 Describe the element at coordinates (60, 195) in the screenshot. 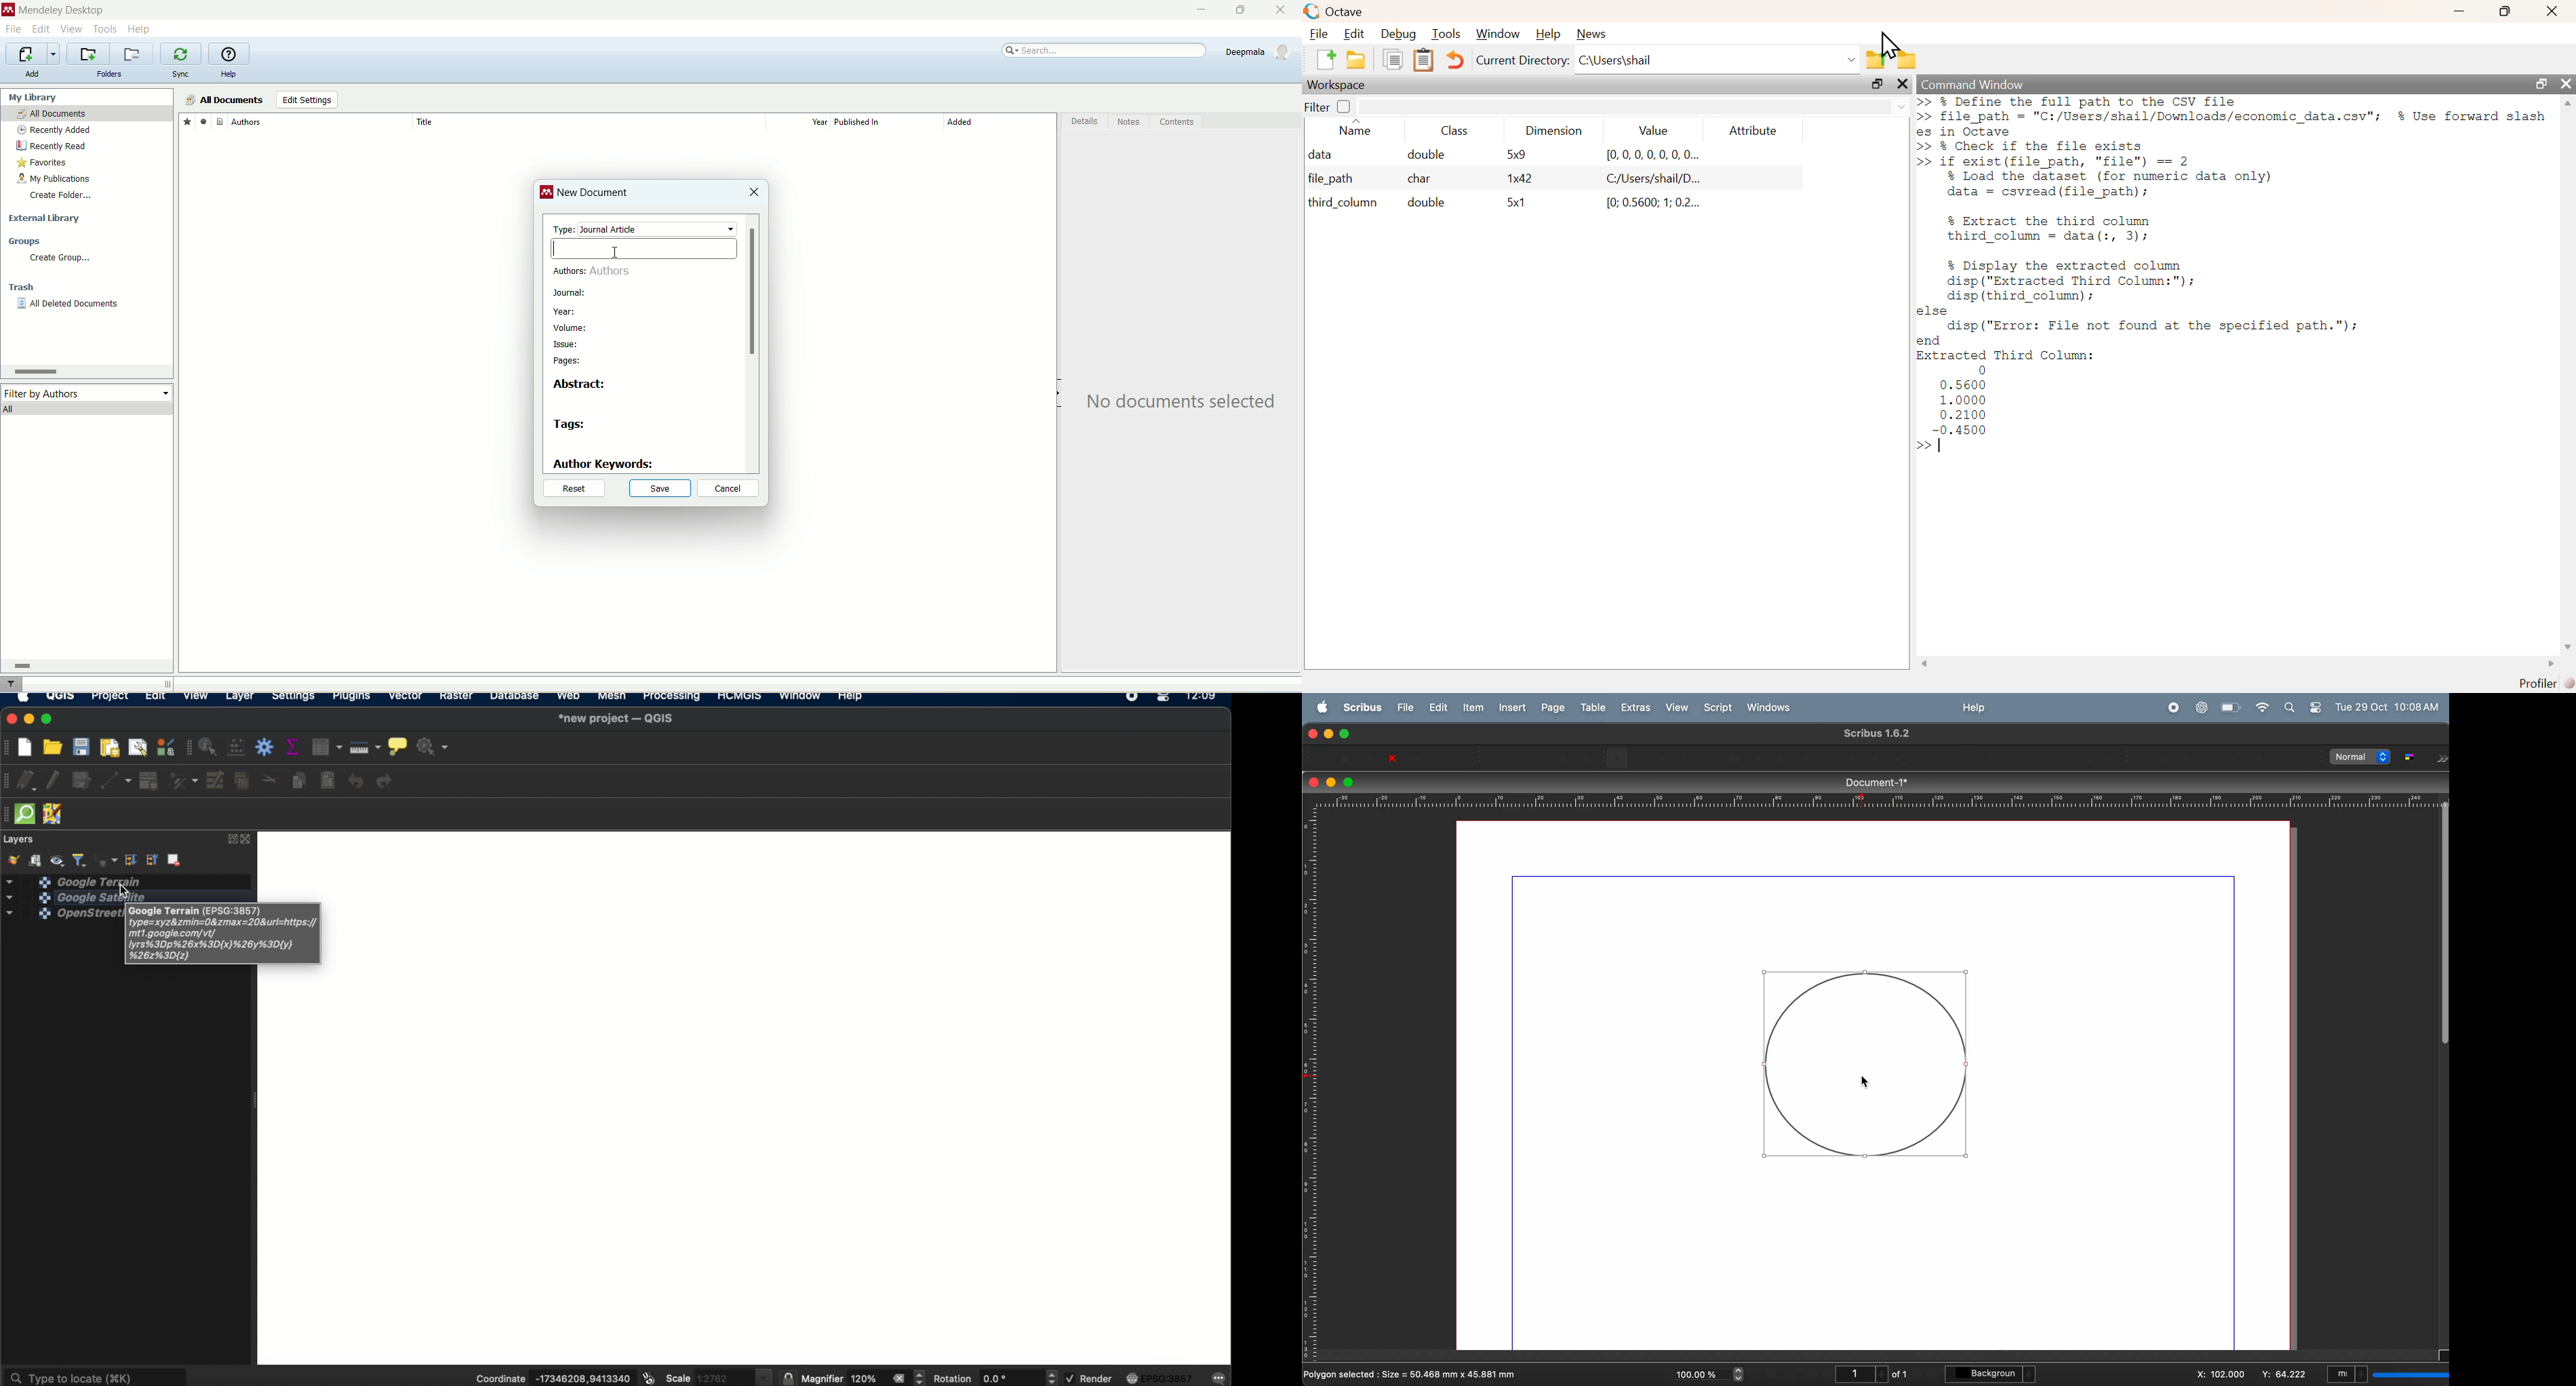

I see `create folder` at that location.